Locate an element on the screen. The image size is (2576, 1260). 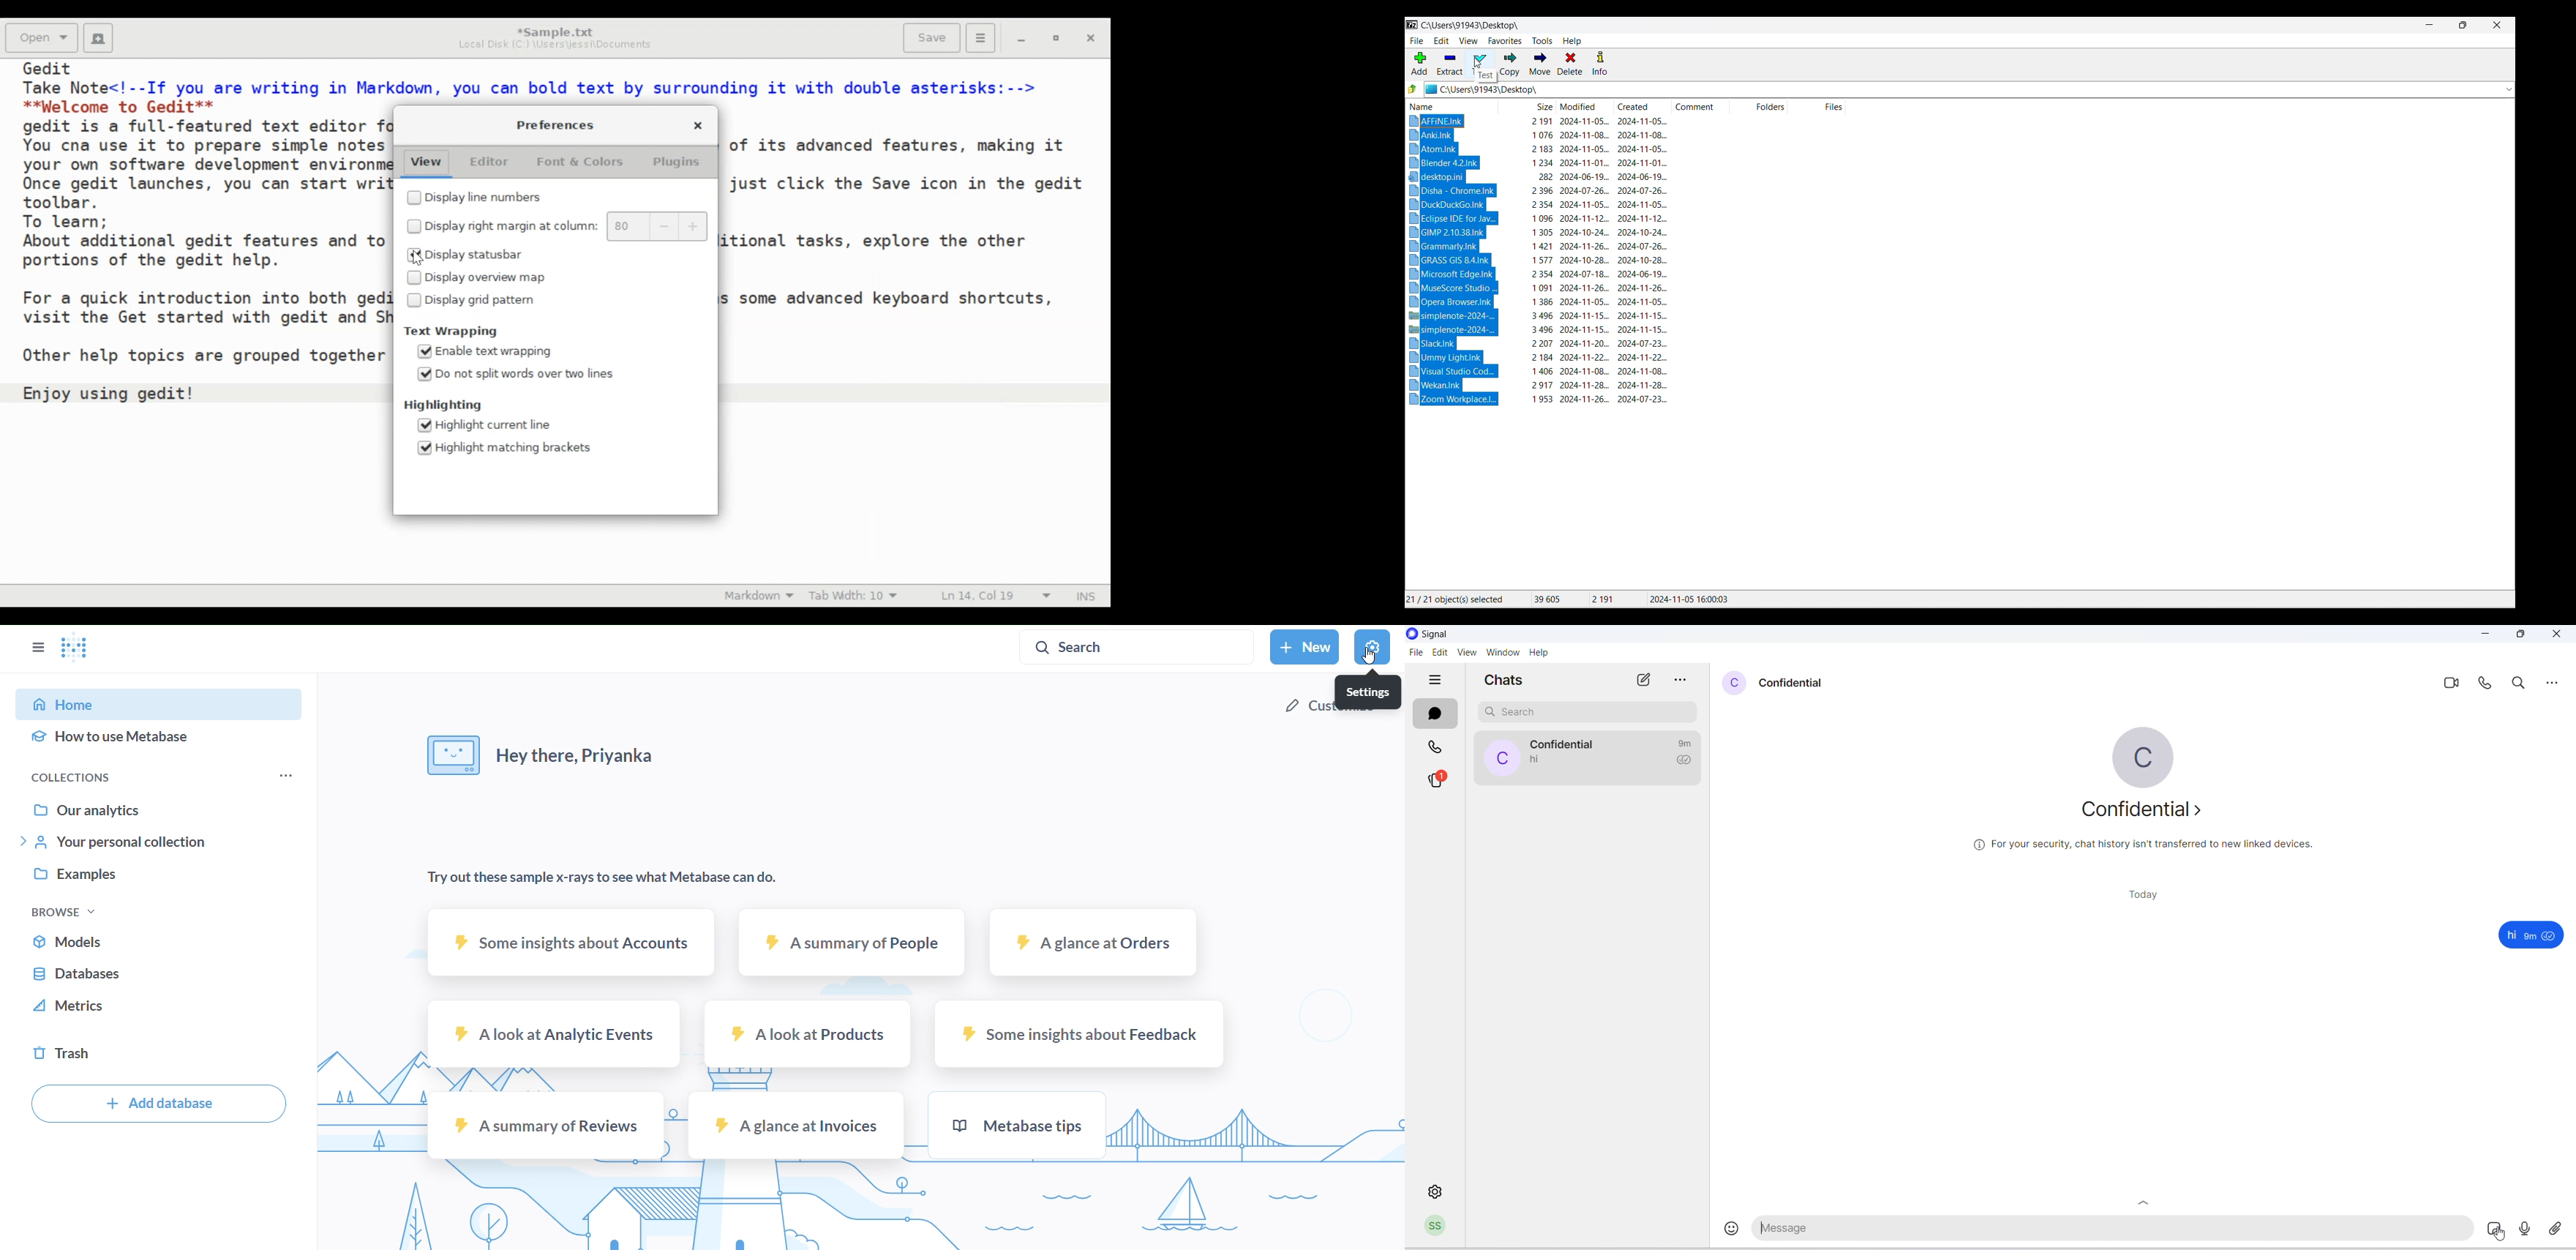
Signal logo is located at coordinates (1430, 634).